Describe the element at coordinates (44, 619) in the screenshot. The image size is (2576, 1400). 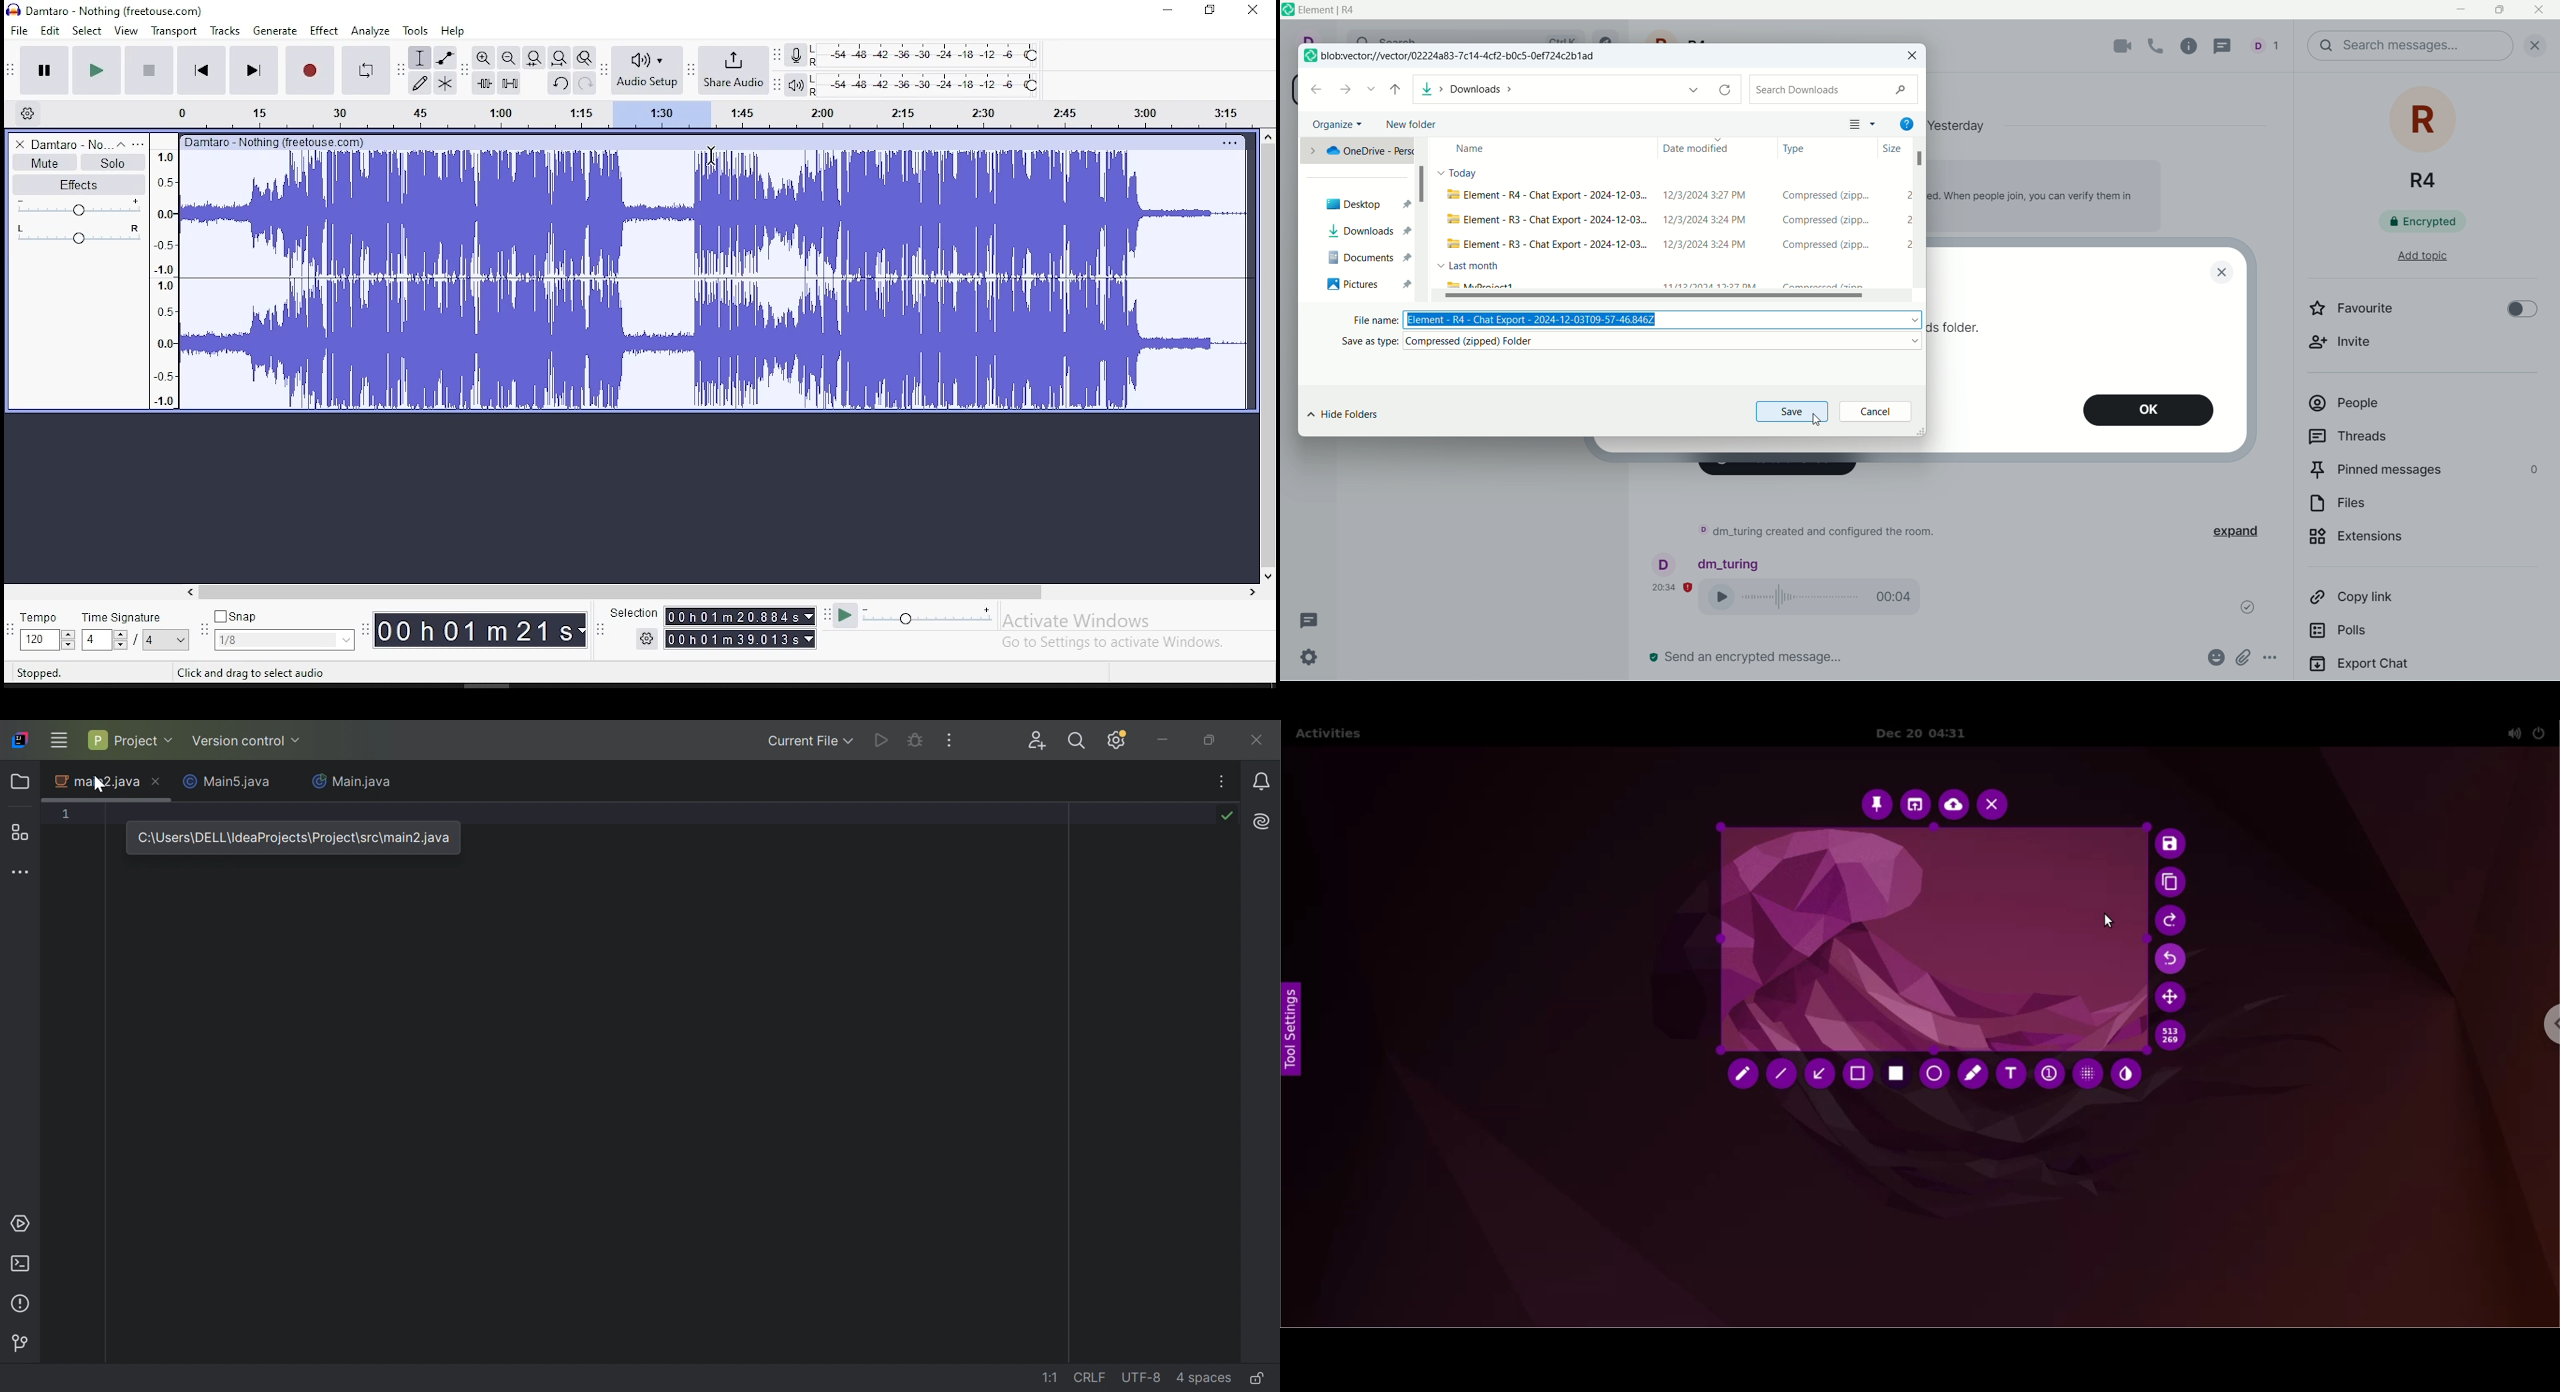
I see `tempo` at that location.